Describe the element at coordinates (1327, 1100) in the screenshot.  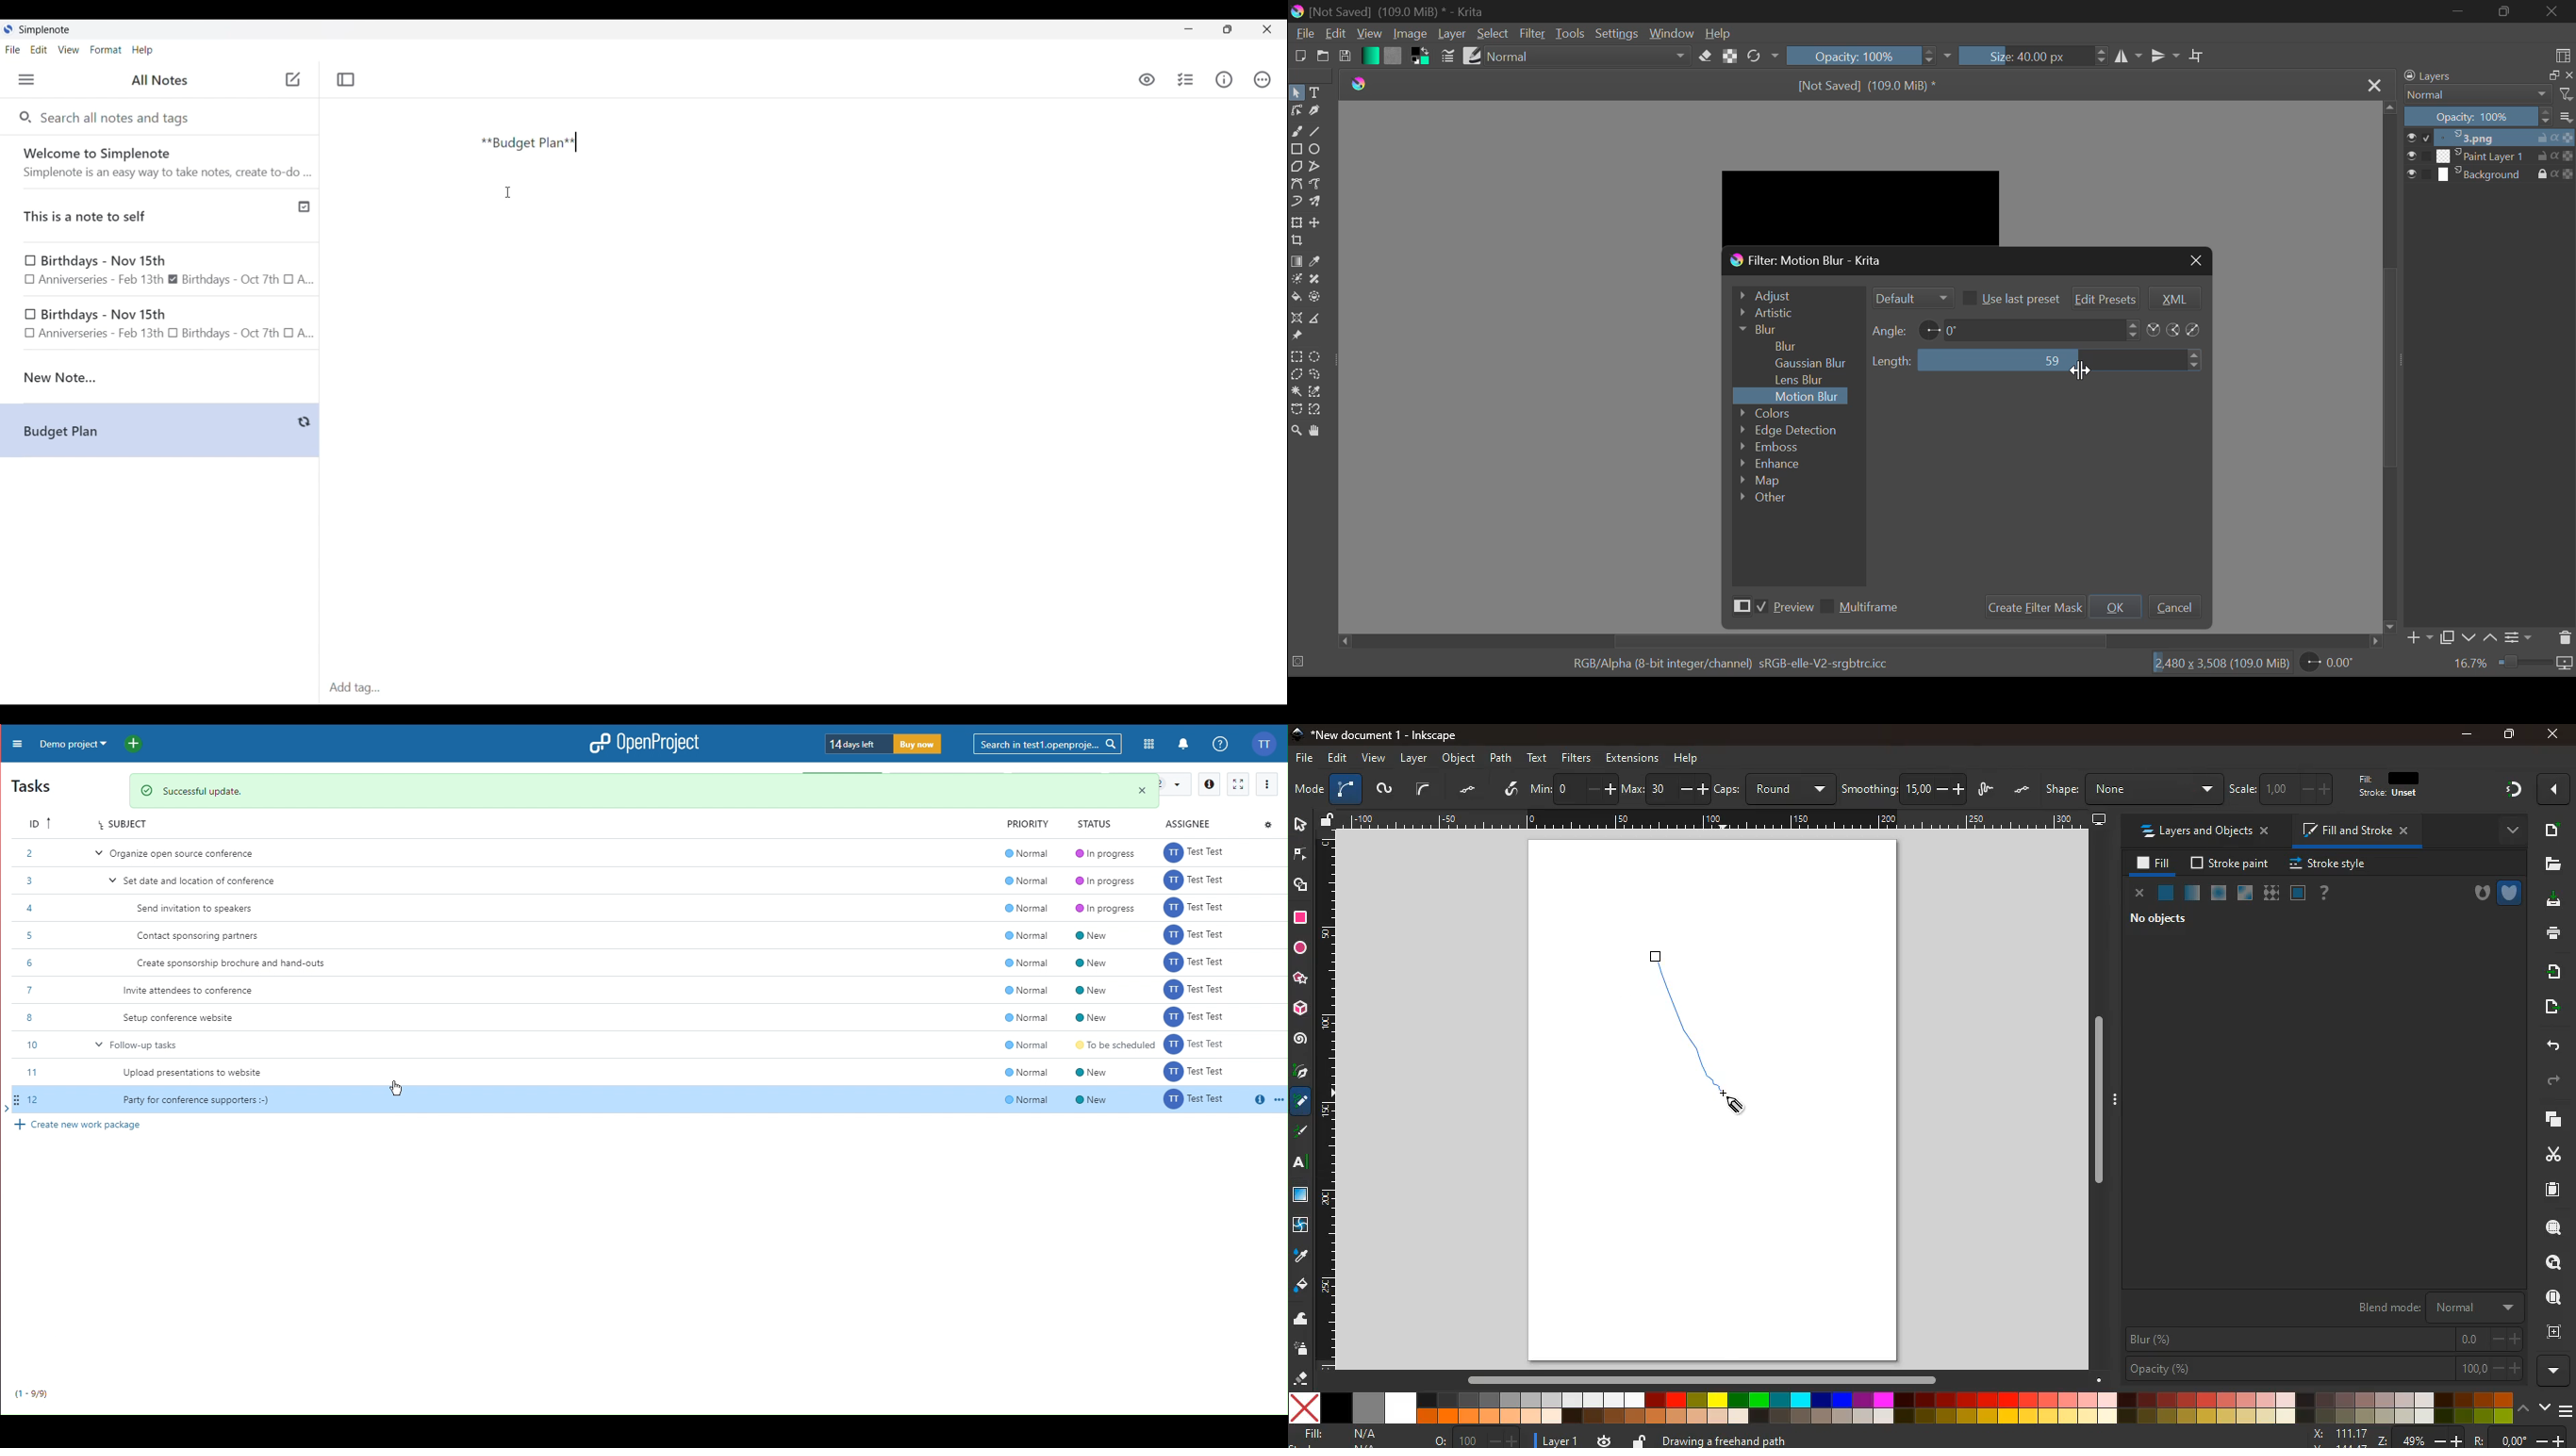
I see `Scale` at that location.